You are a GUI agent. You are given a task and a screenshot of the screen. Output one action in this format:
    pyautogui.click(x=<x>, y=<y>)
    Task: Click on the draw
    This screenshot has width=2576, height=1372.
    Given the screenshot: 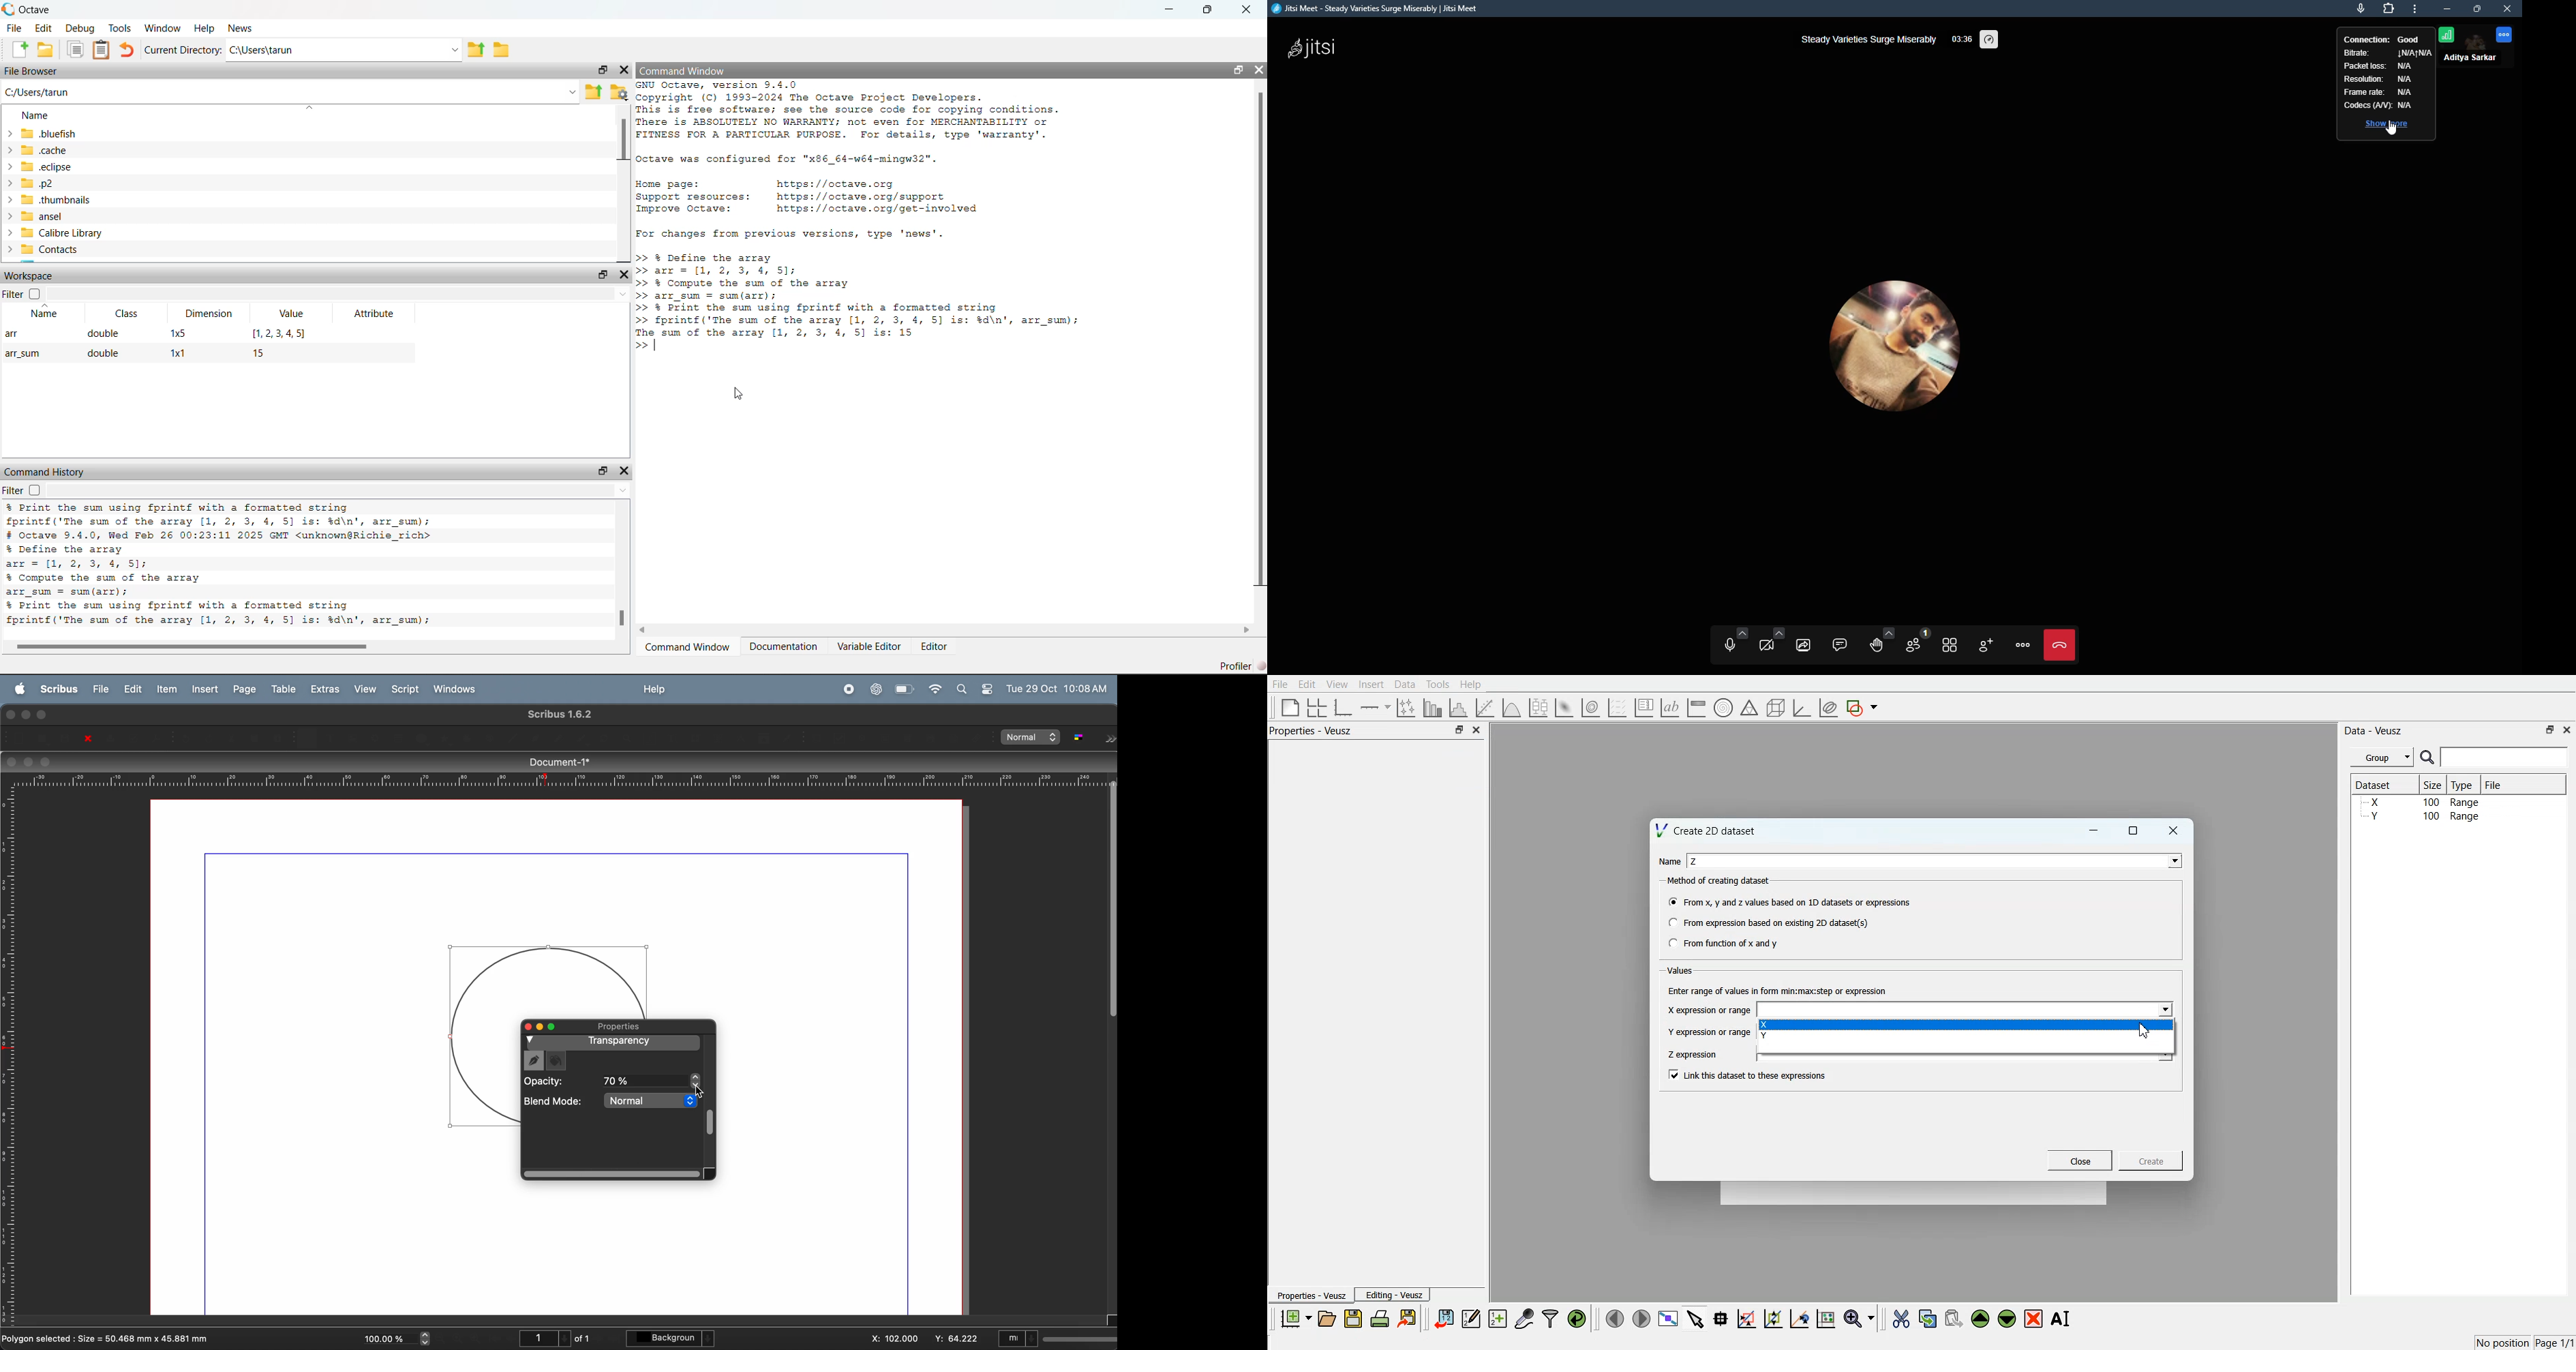 What is the action you would take?
    pyautogui.click(x=534, y=1060)
    